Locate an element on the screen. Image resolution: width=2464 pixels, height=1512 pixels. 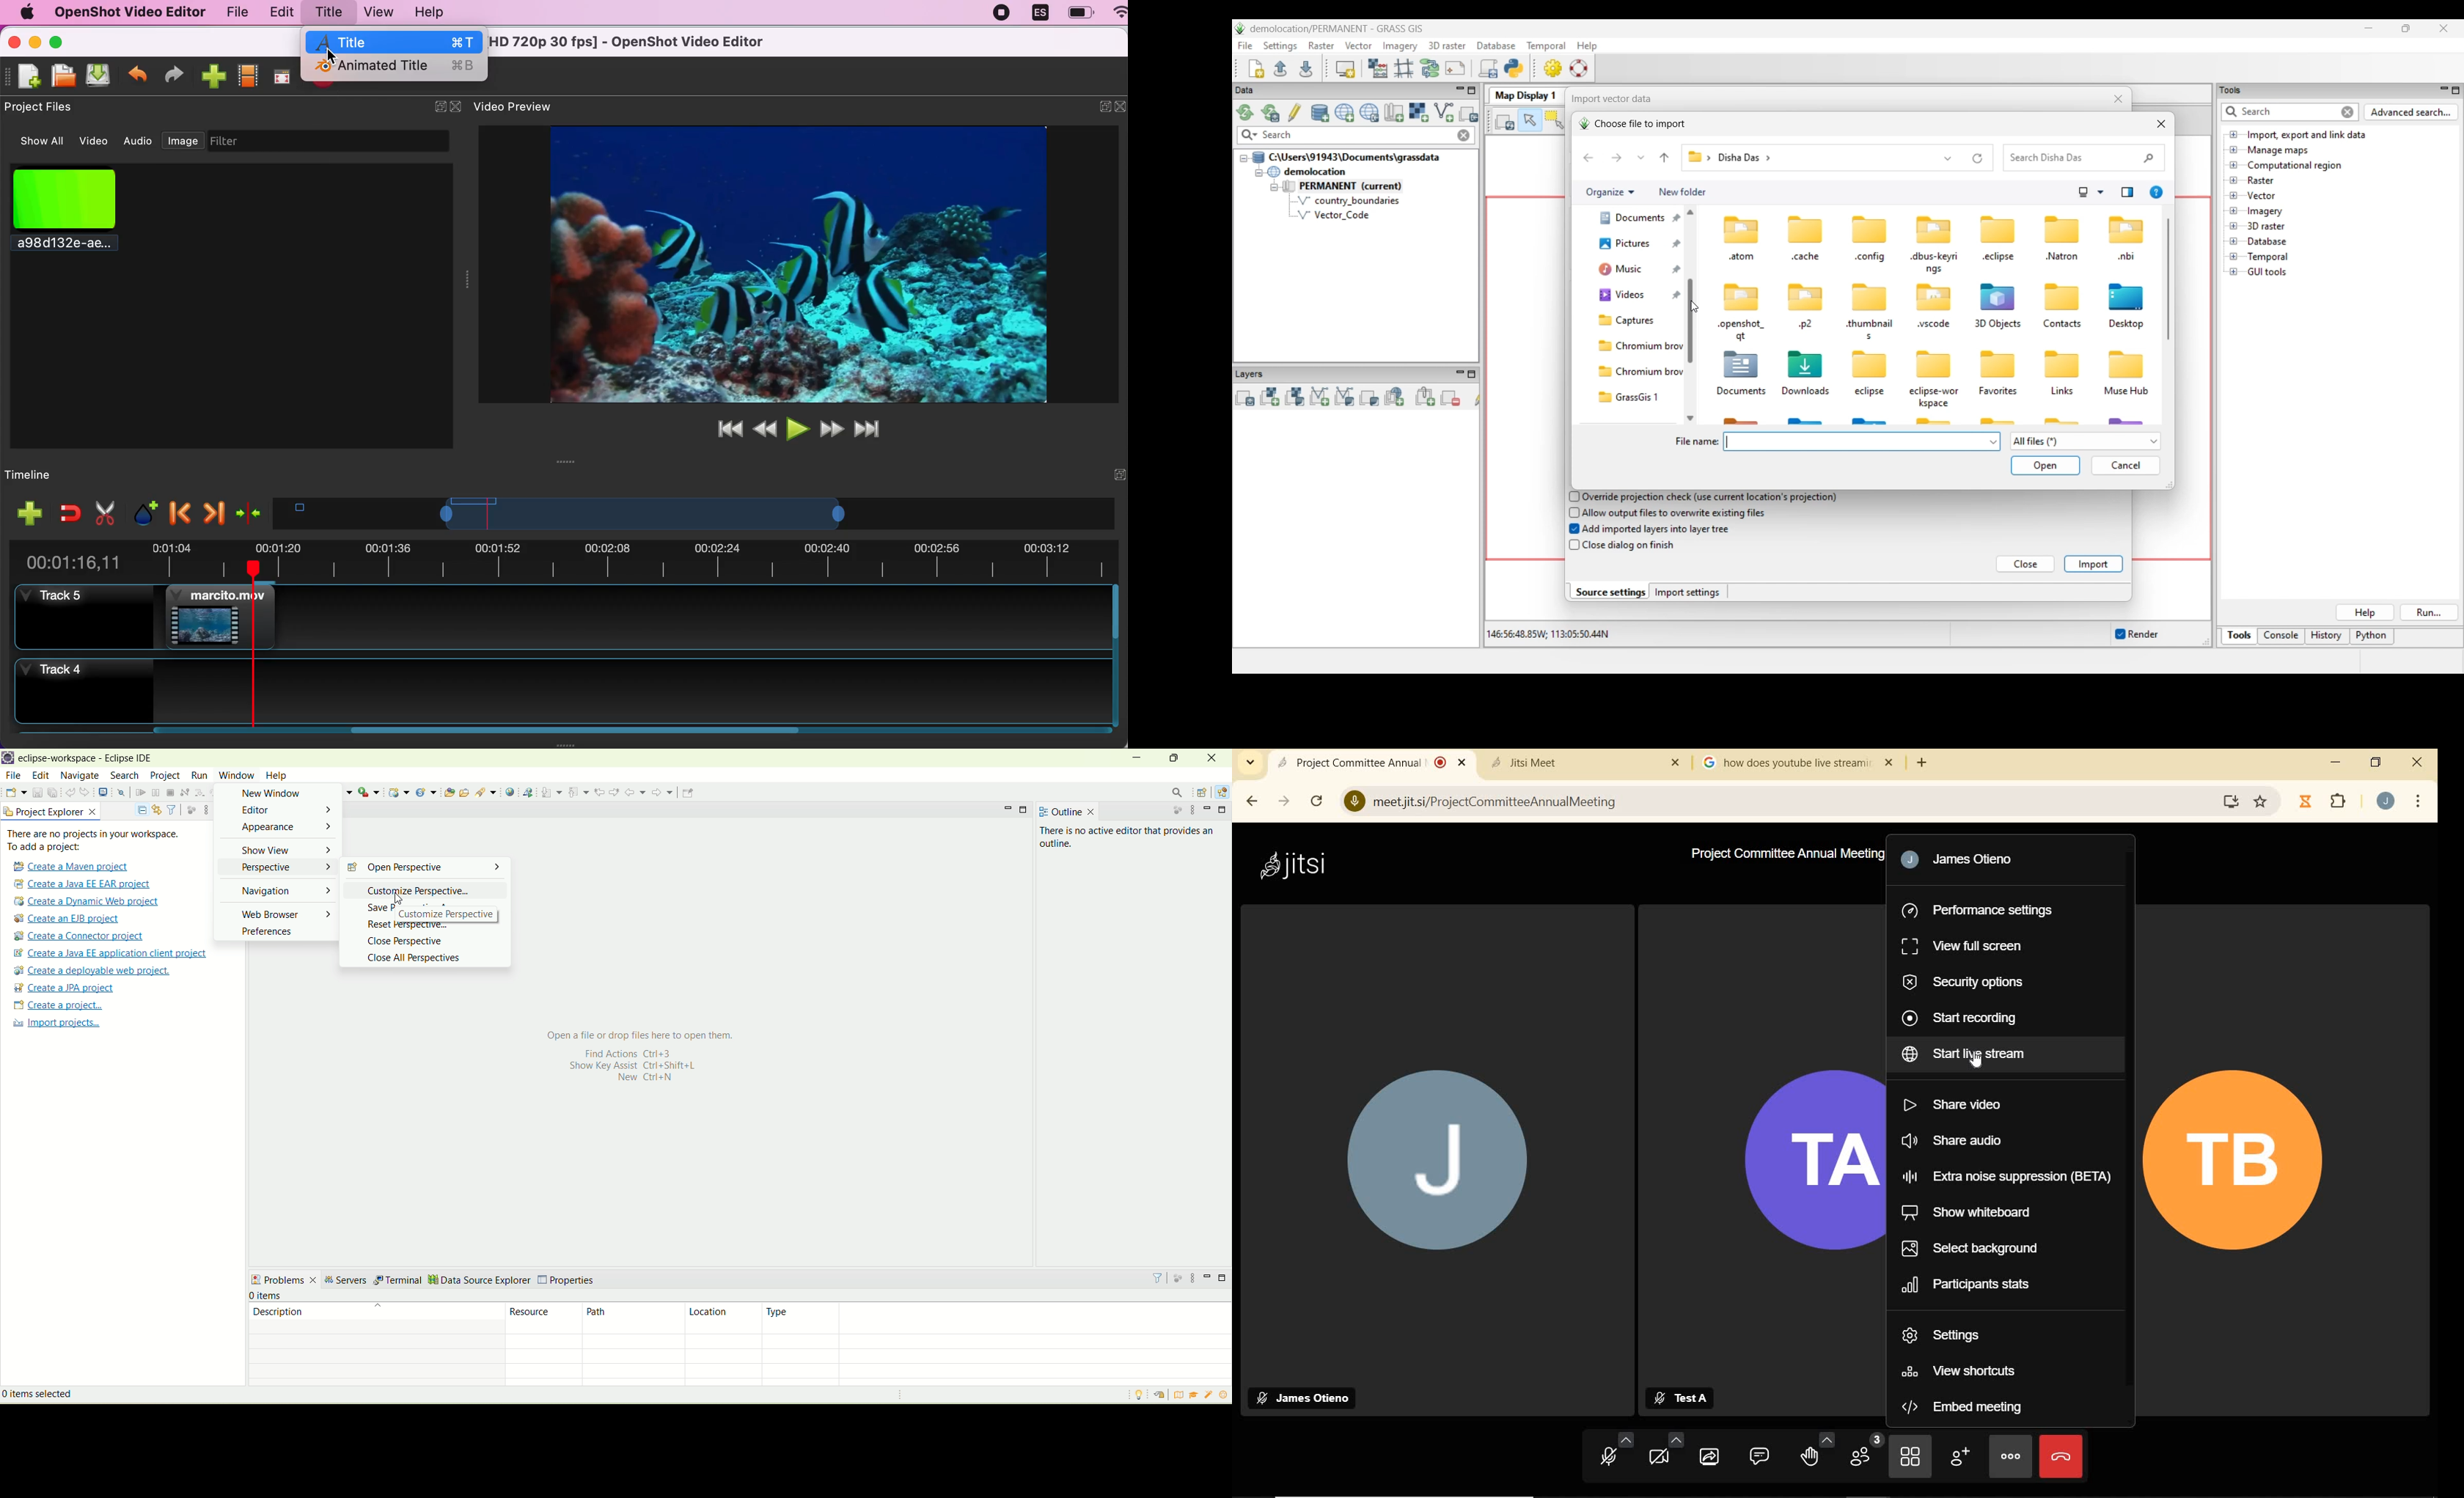
Bookmark  is located at coordinates (2261, 802).